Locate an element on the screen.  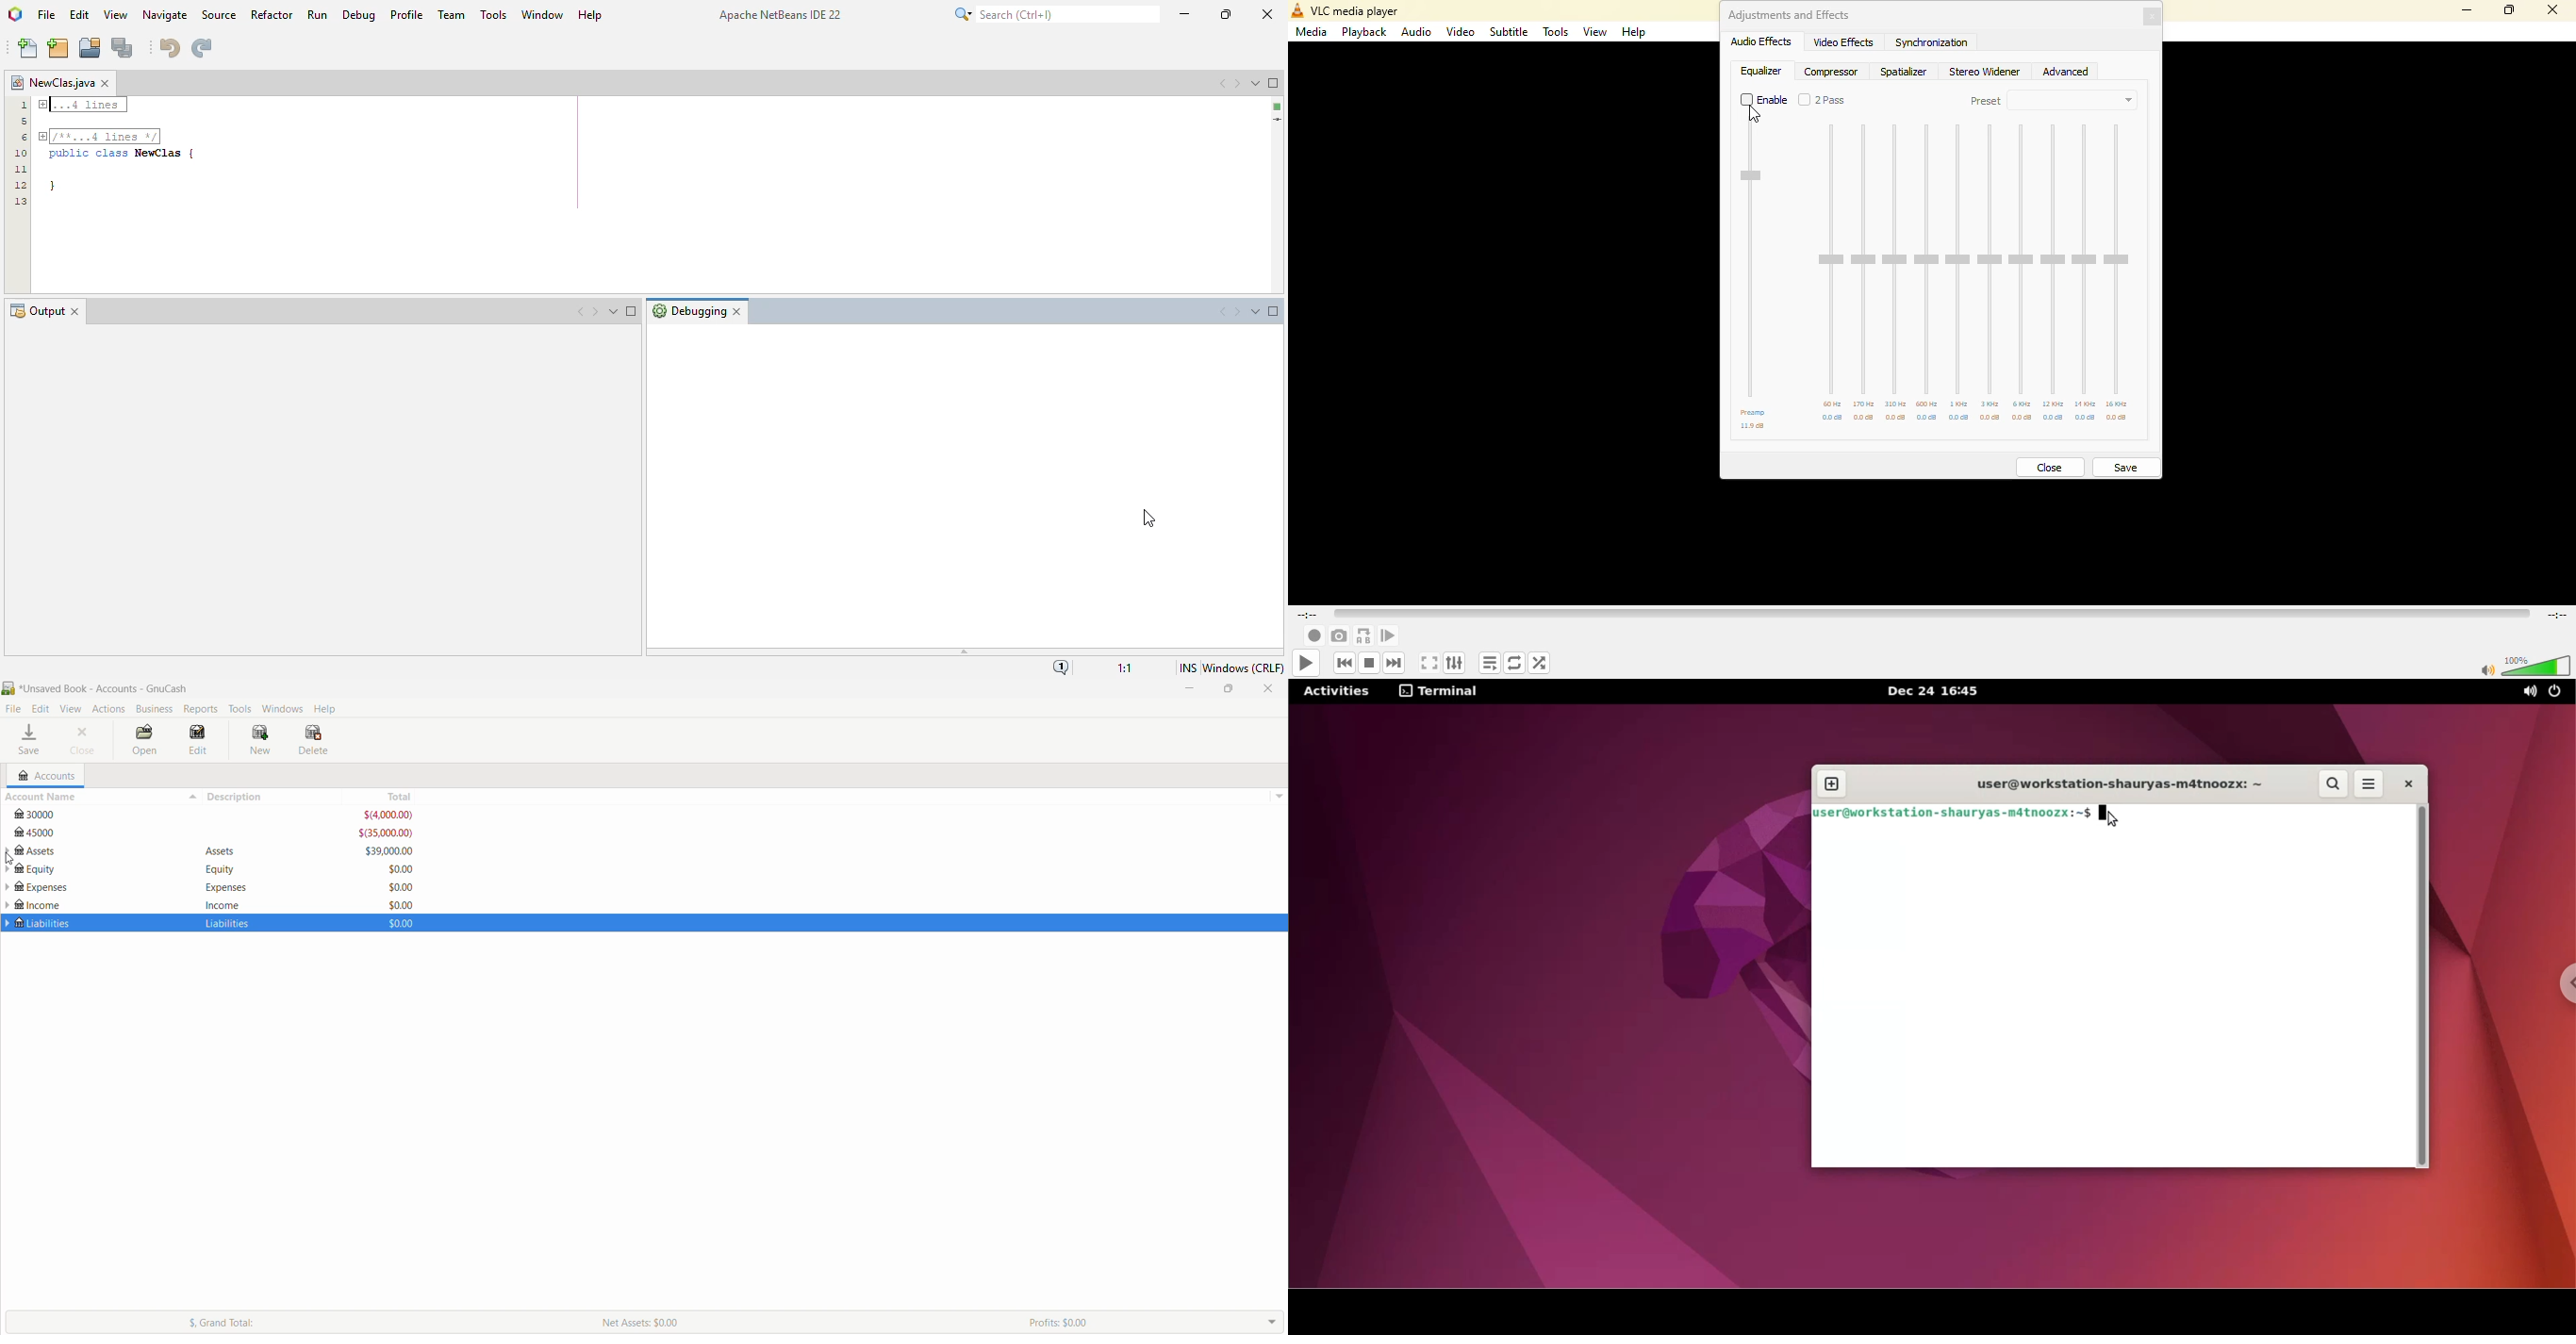
170 hz is located at coordinates (1865, 404).